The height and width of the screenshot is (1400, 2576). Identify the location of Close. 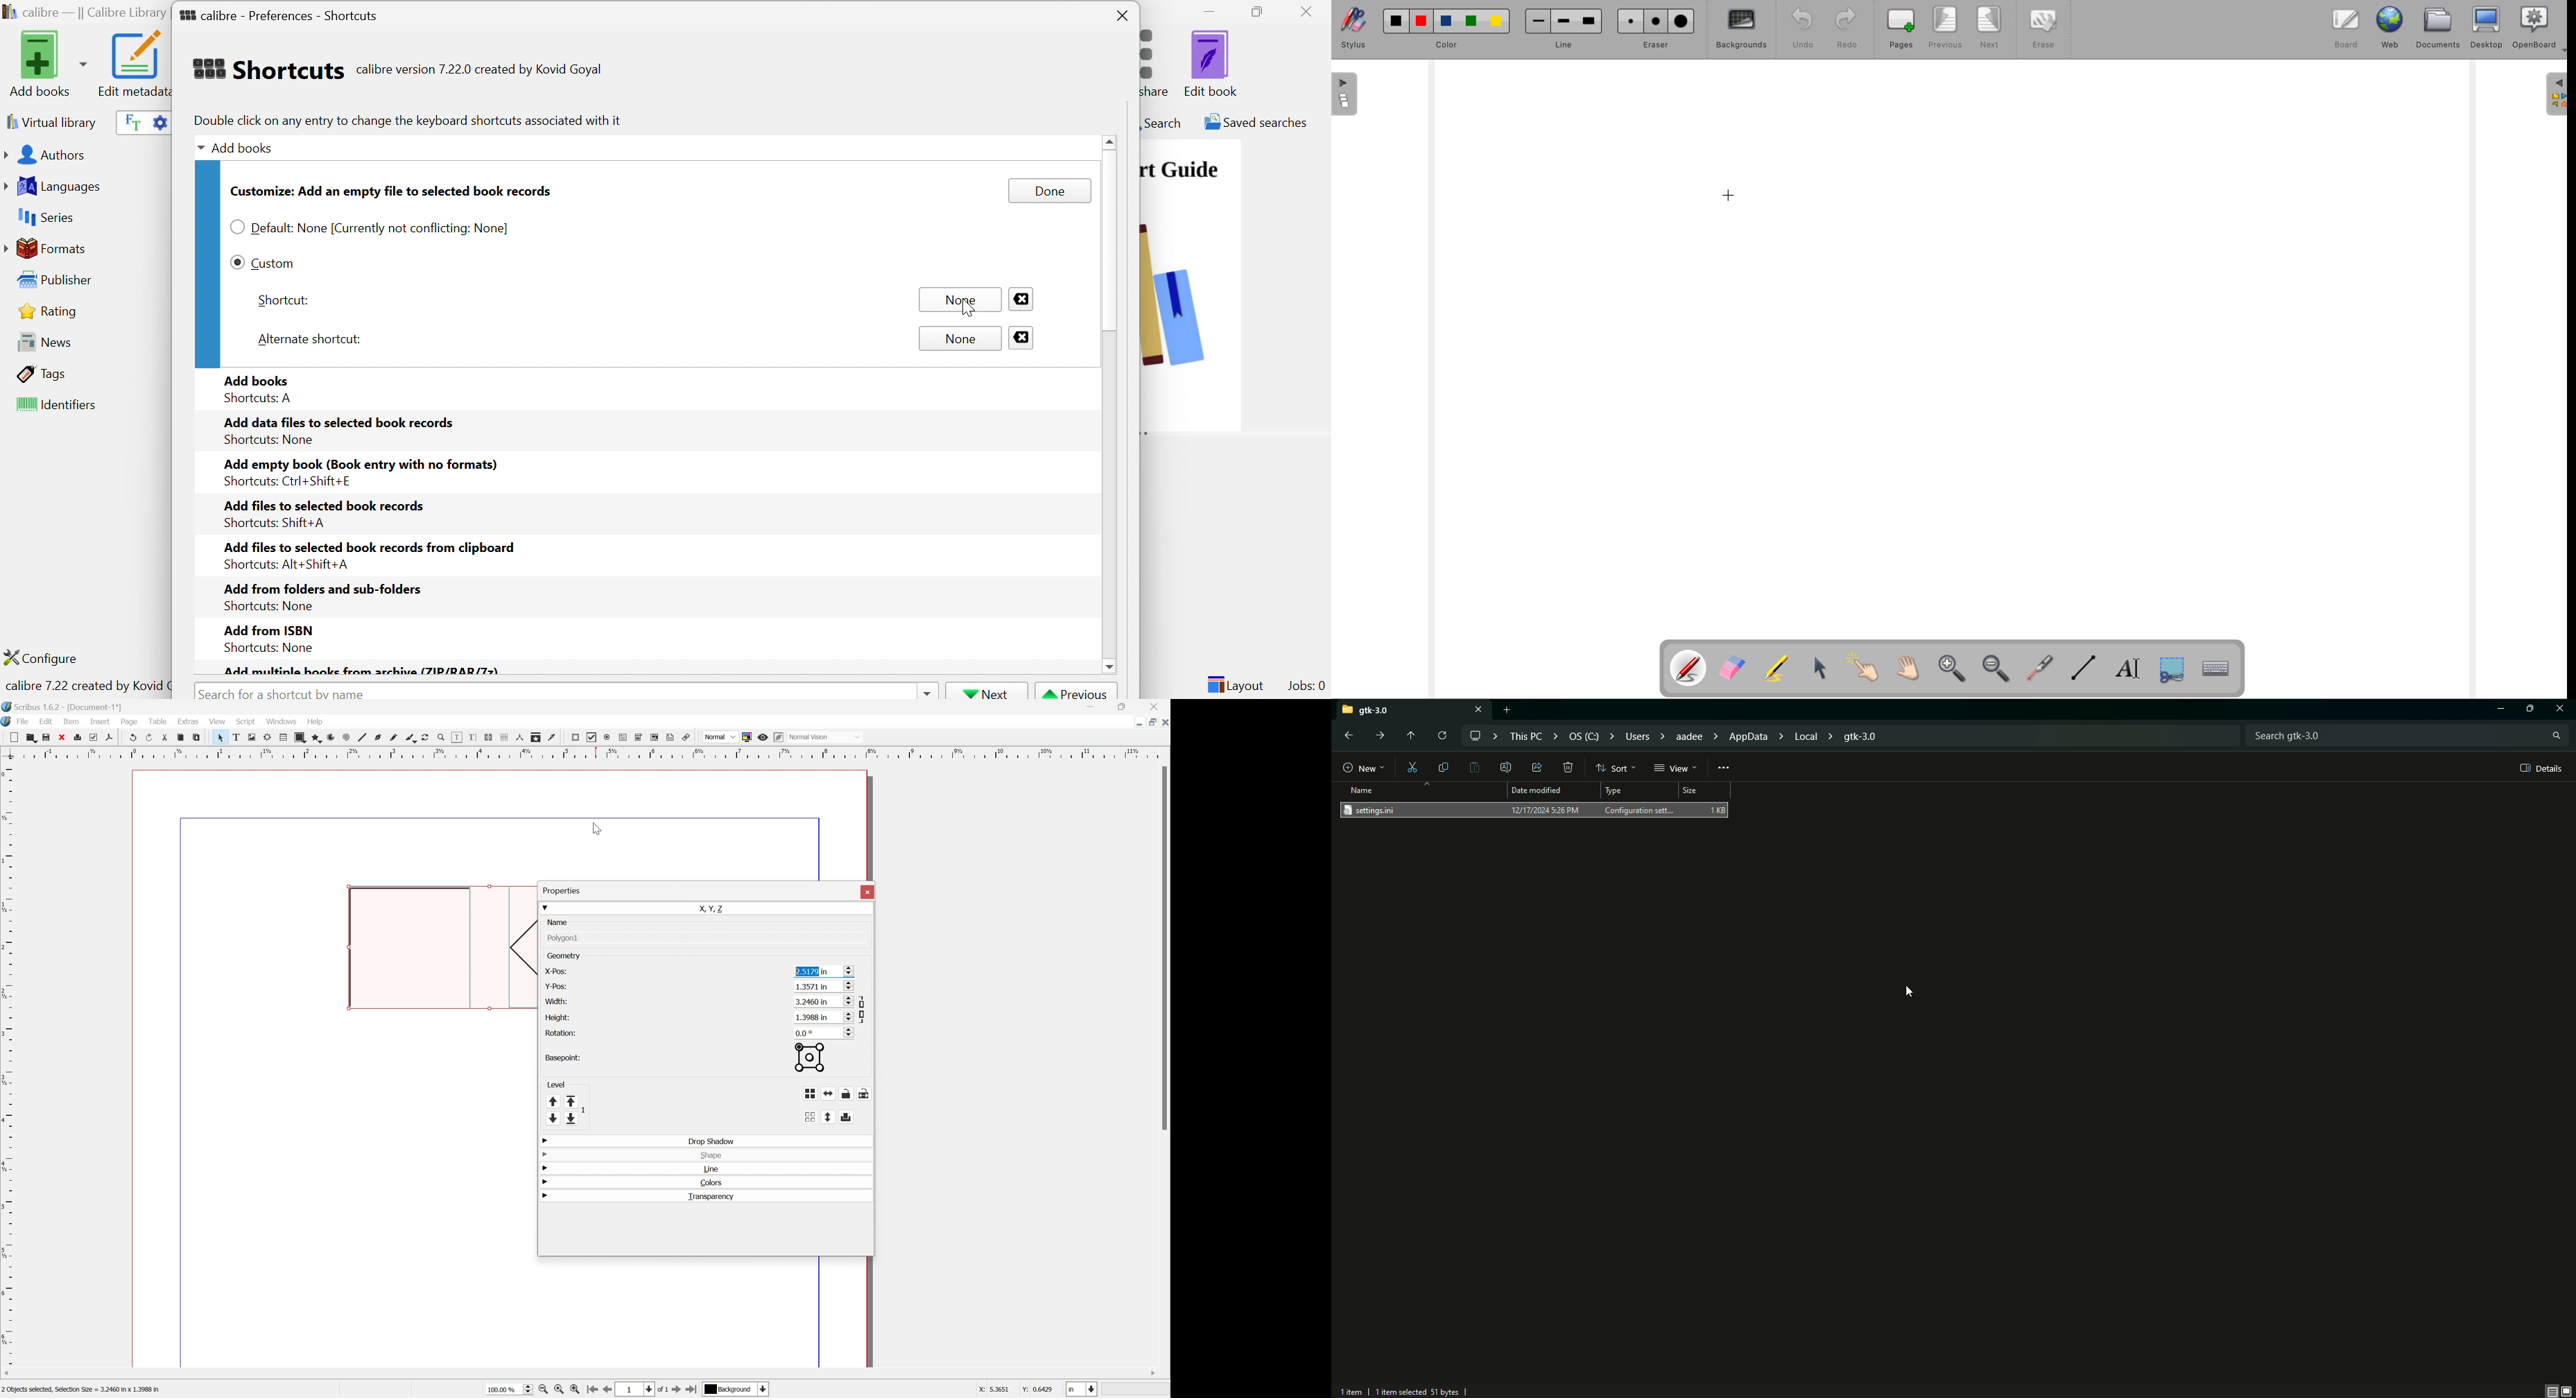
(1020, 297).